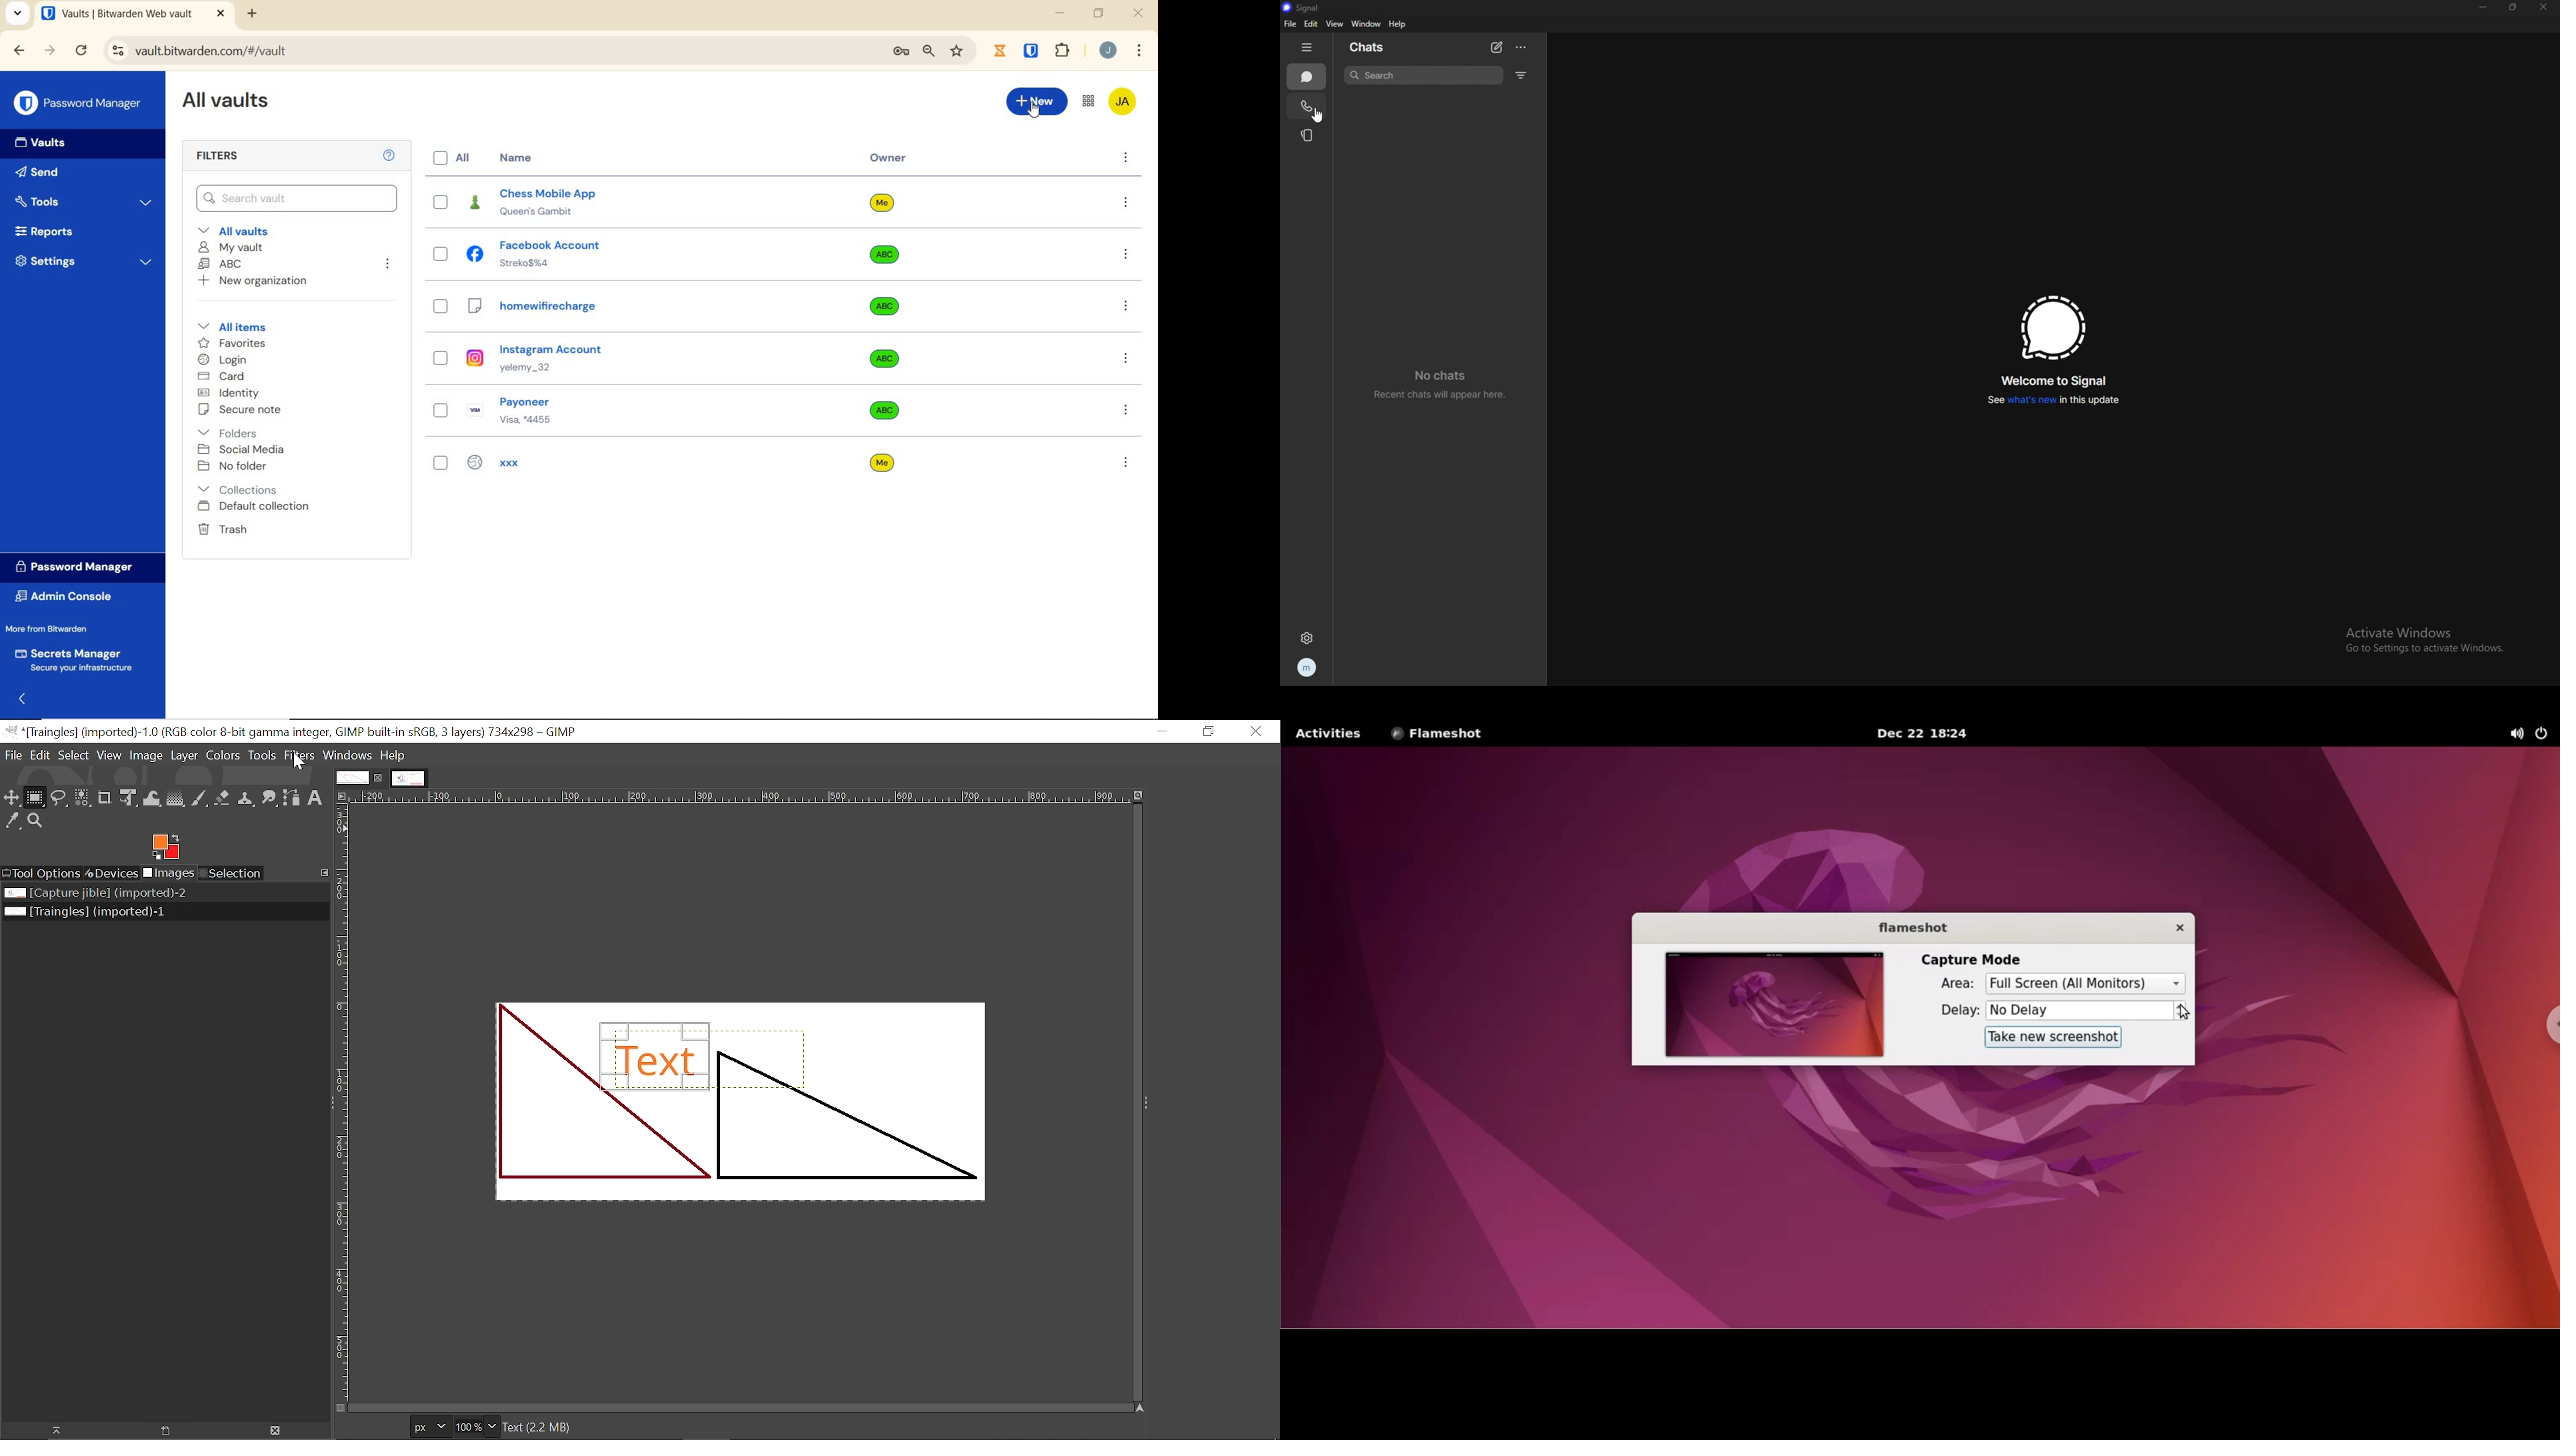 This screenshot has height=1456, width=2576. Describe the element at coordinates (270, 800) in the screenshot. I see `Smudge tool` at that location.